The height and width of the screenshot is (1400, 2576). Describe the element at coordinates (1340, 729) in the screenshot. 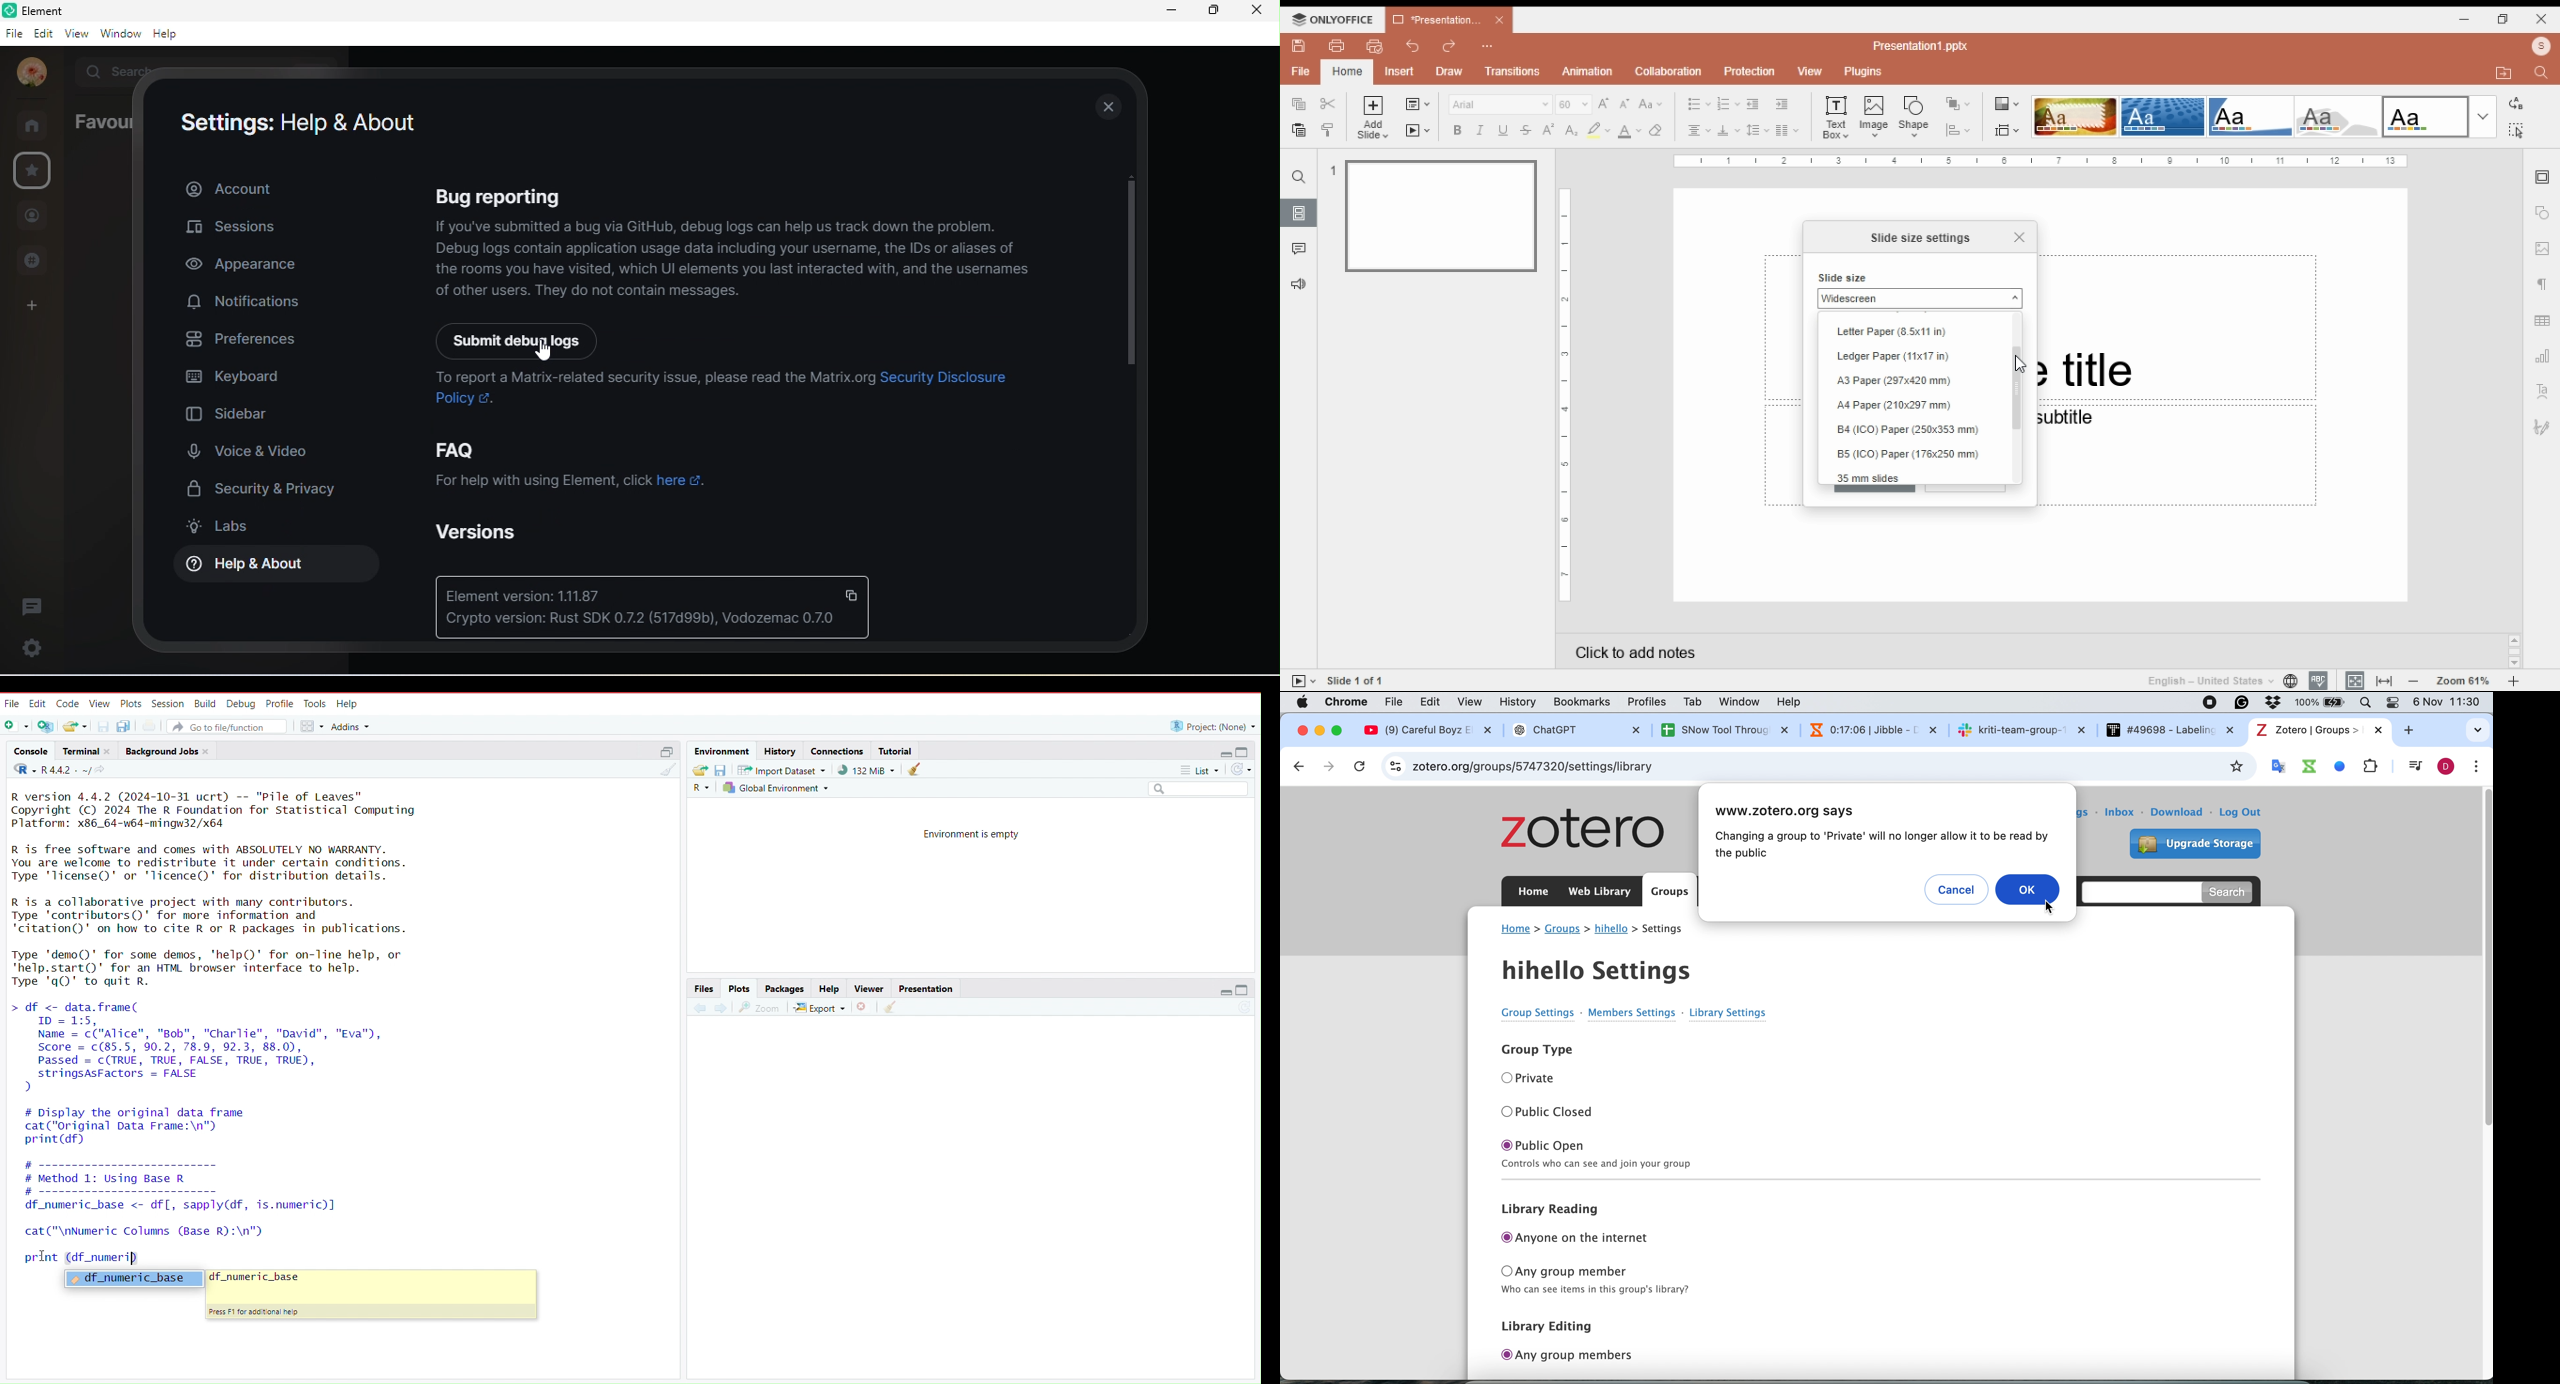

I see `maximise` at that location.